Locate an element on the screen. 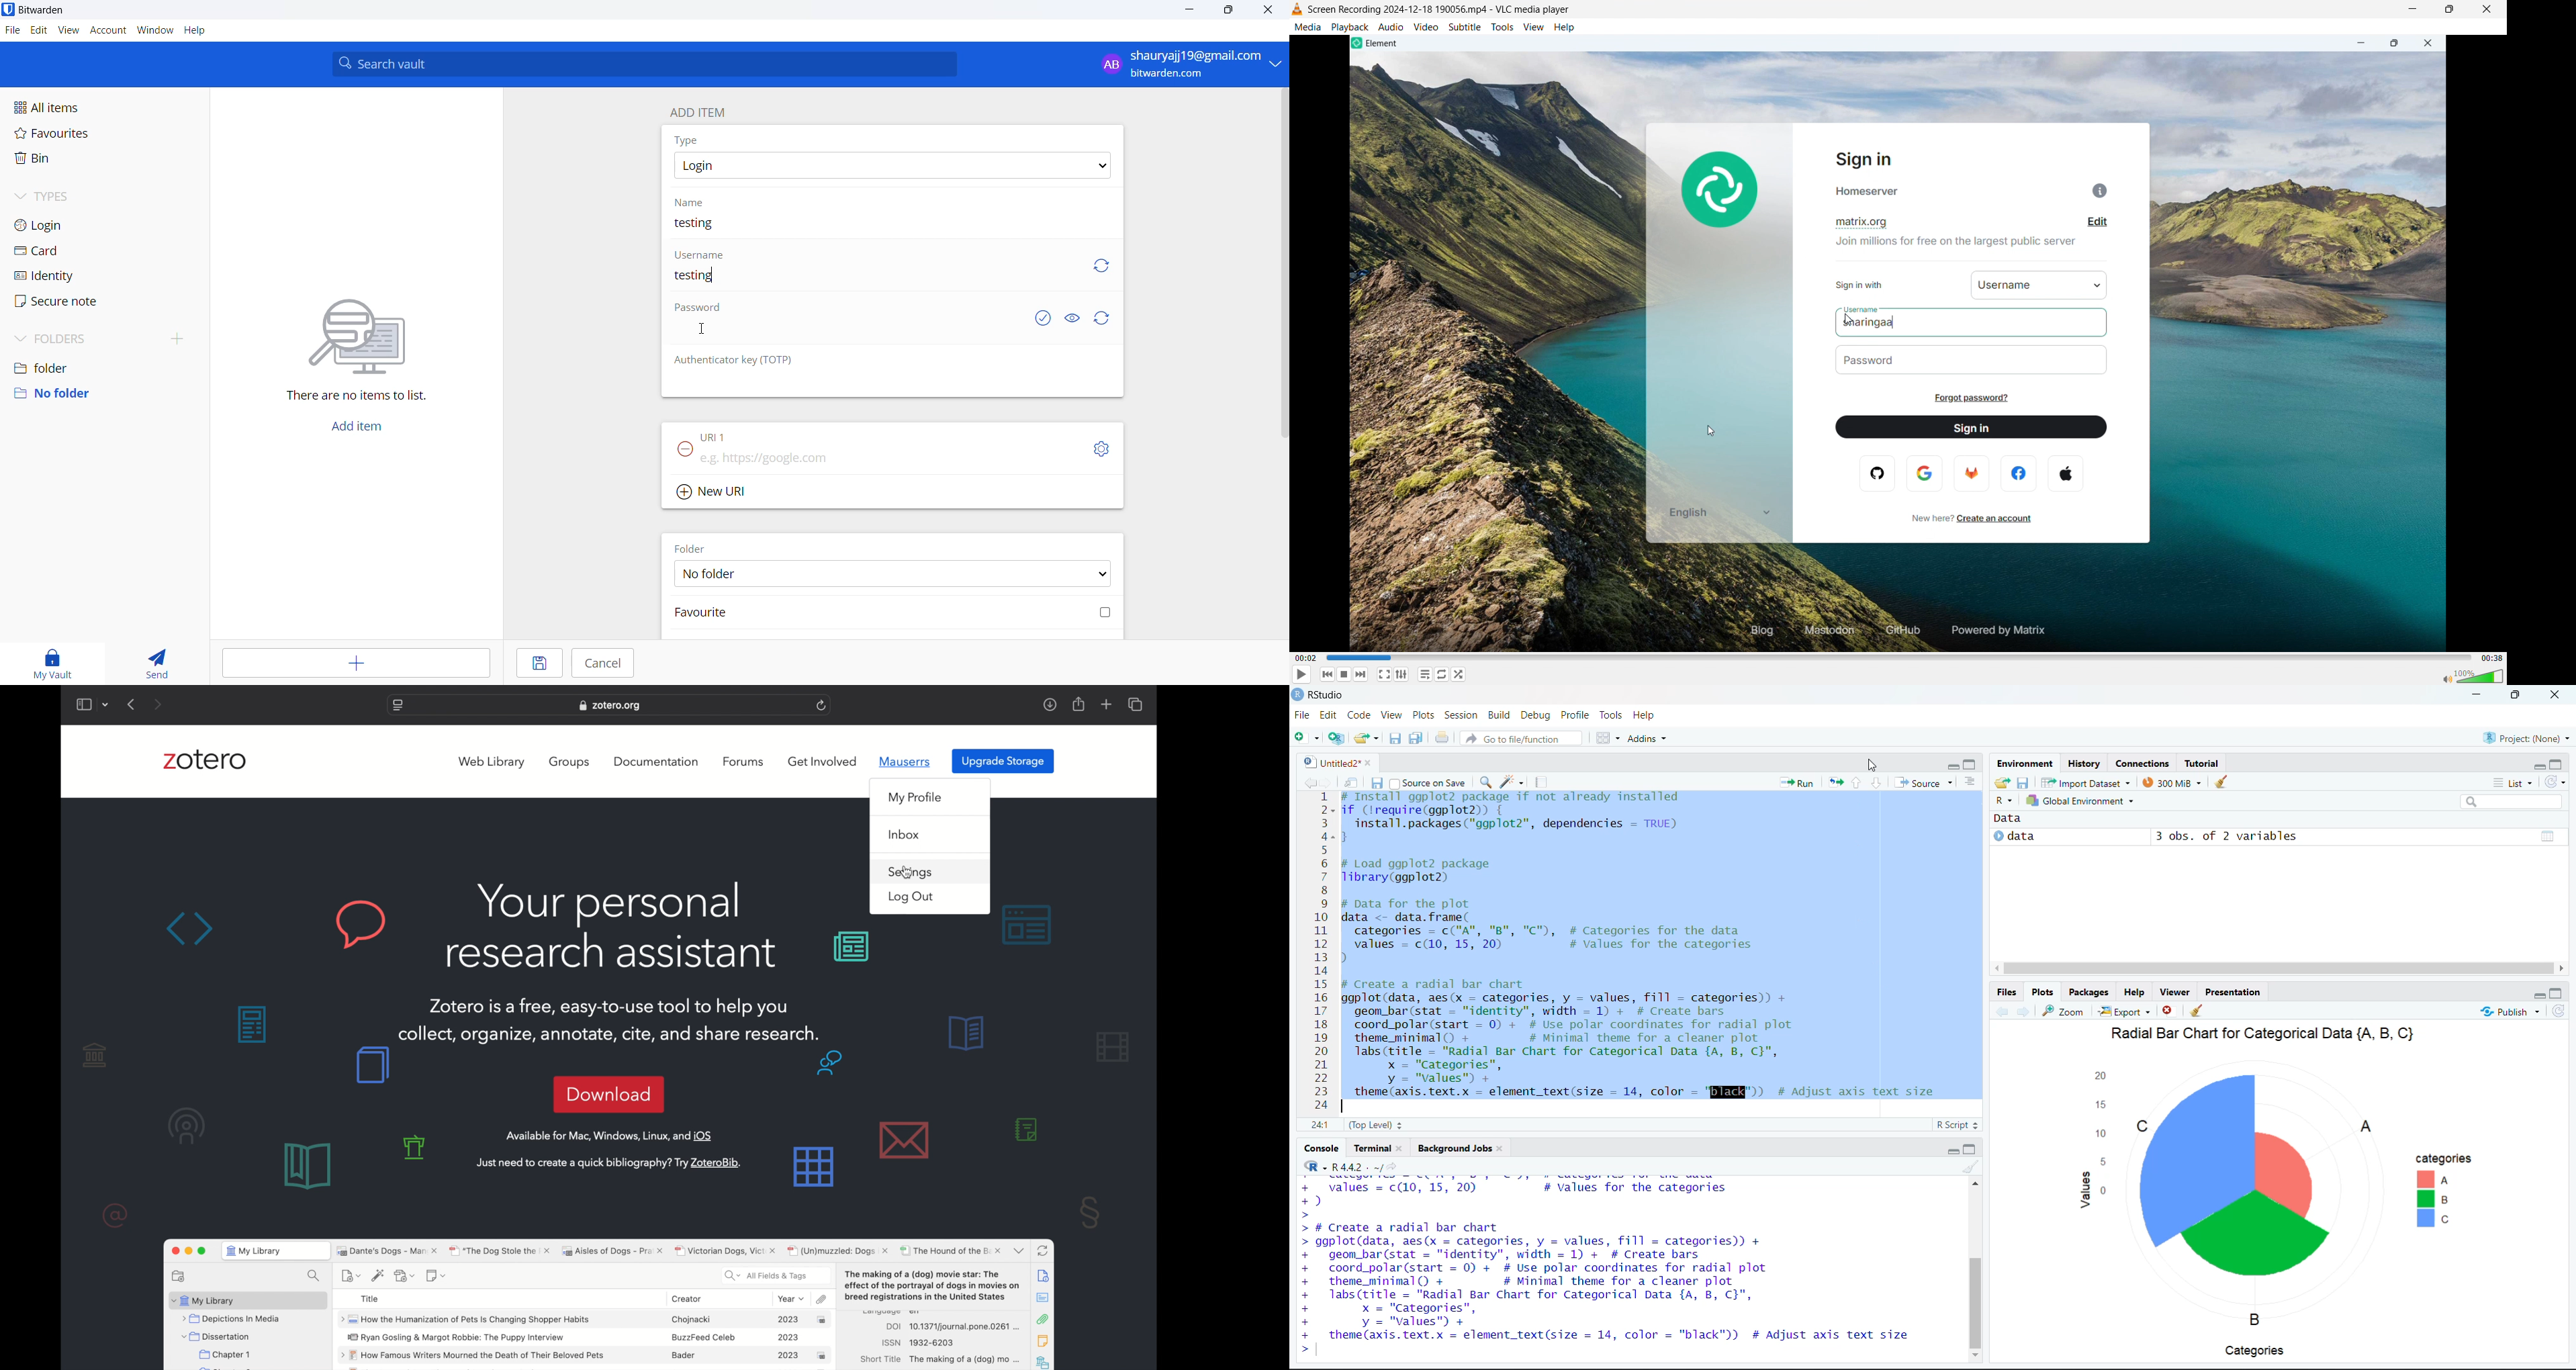 This screenshot has height=1372, width=2576. Environment is located at coordinates (2023, 765).